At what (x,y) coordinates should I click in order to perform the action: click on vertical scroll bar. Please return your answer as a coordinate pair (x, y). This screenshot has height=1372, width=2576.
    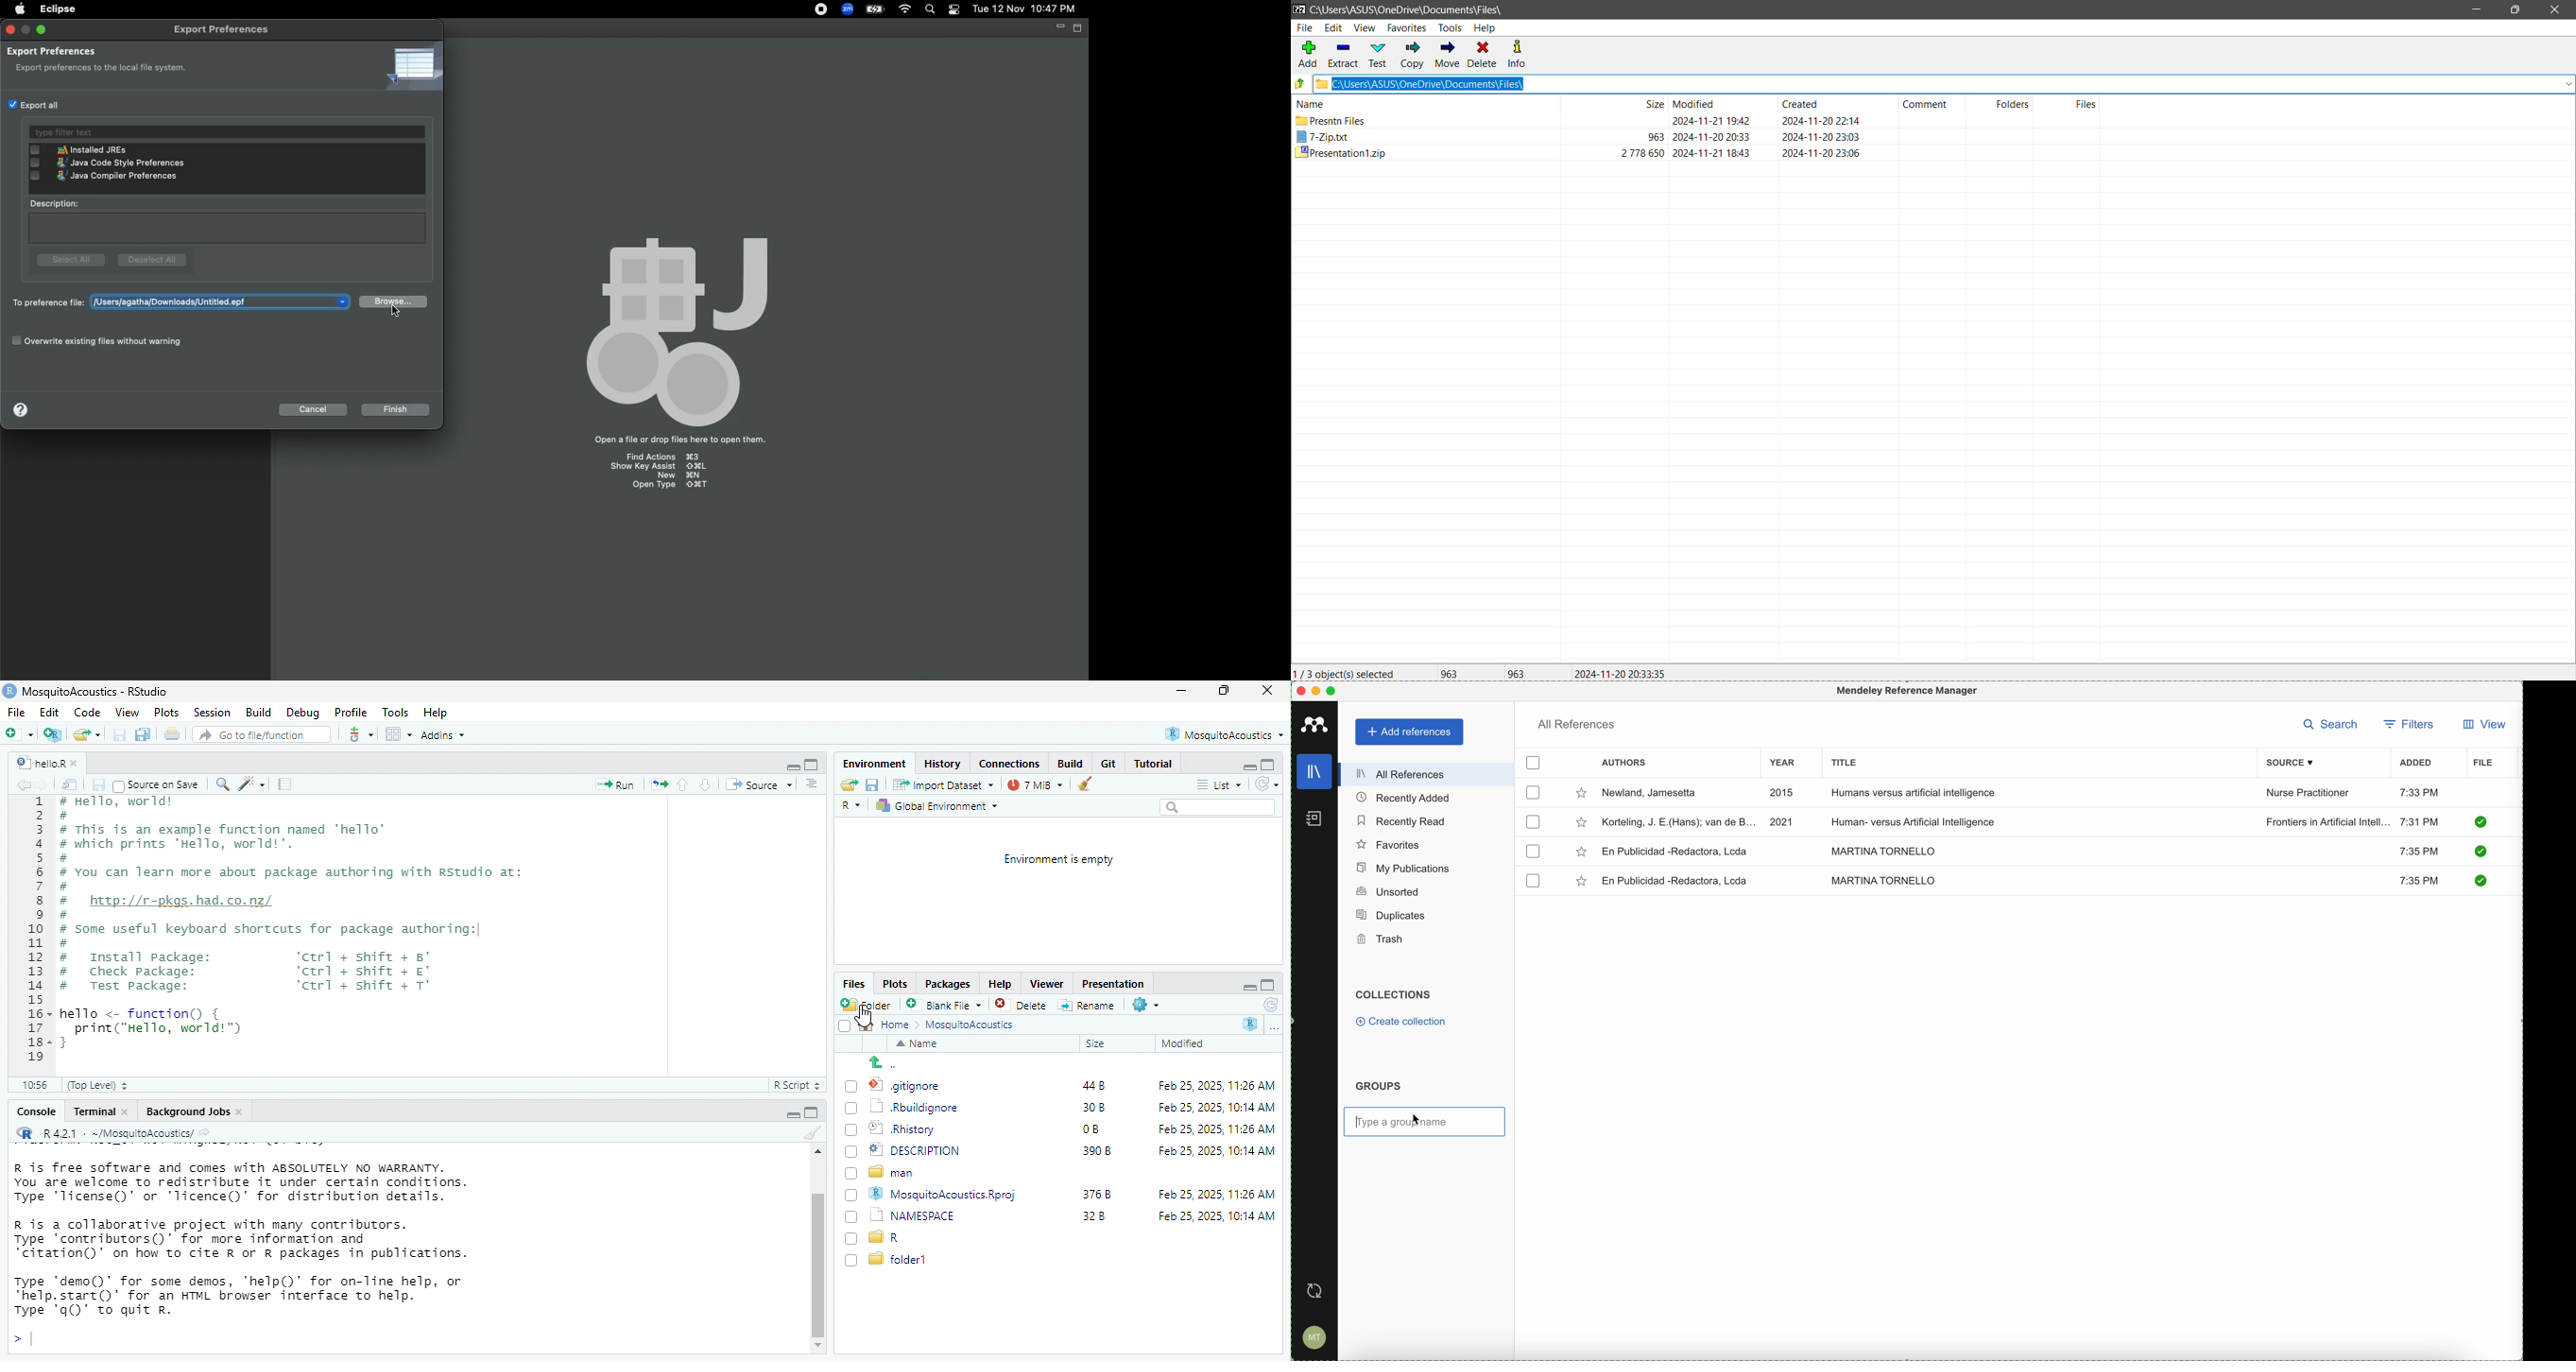
    Looking at the image, I should click on (816, 1258).